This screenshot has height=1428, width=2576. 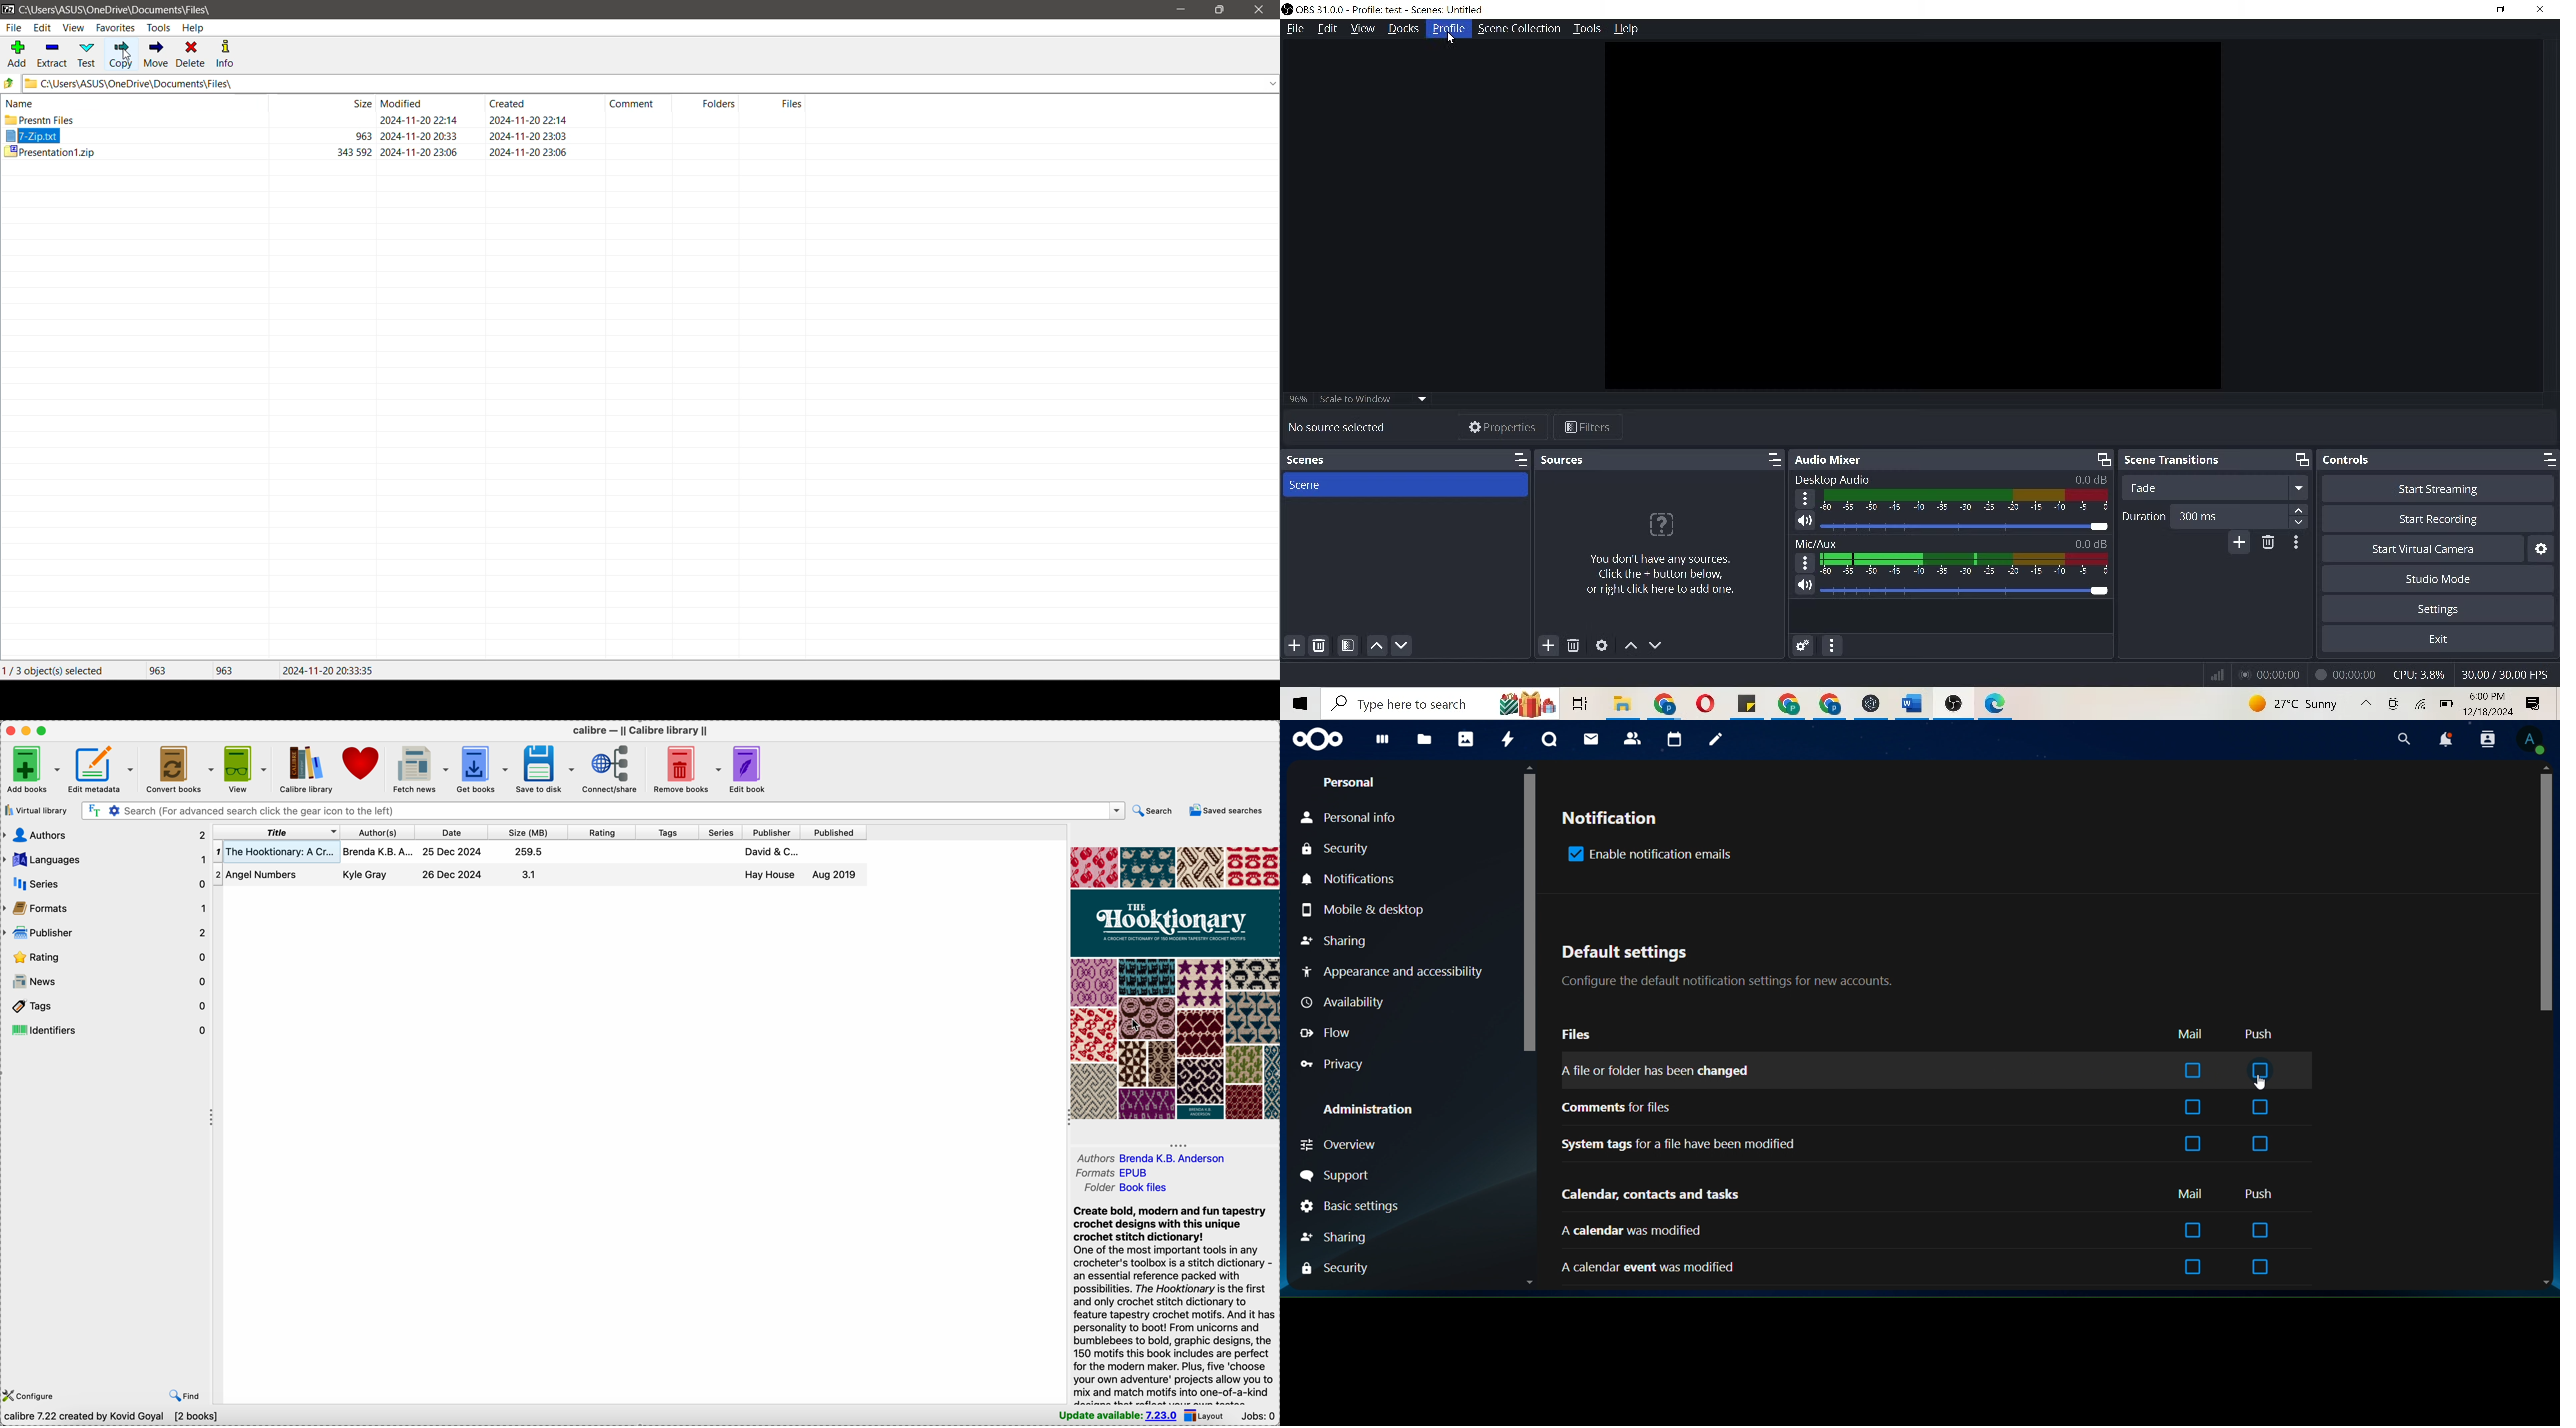 What do you see at coordinates (1226, 810) in the screenshot?
I see `saved searches` at bounding box center [1226, 810].